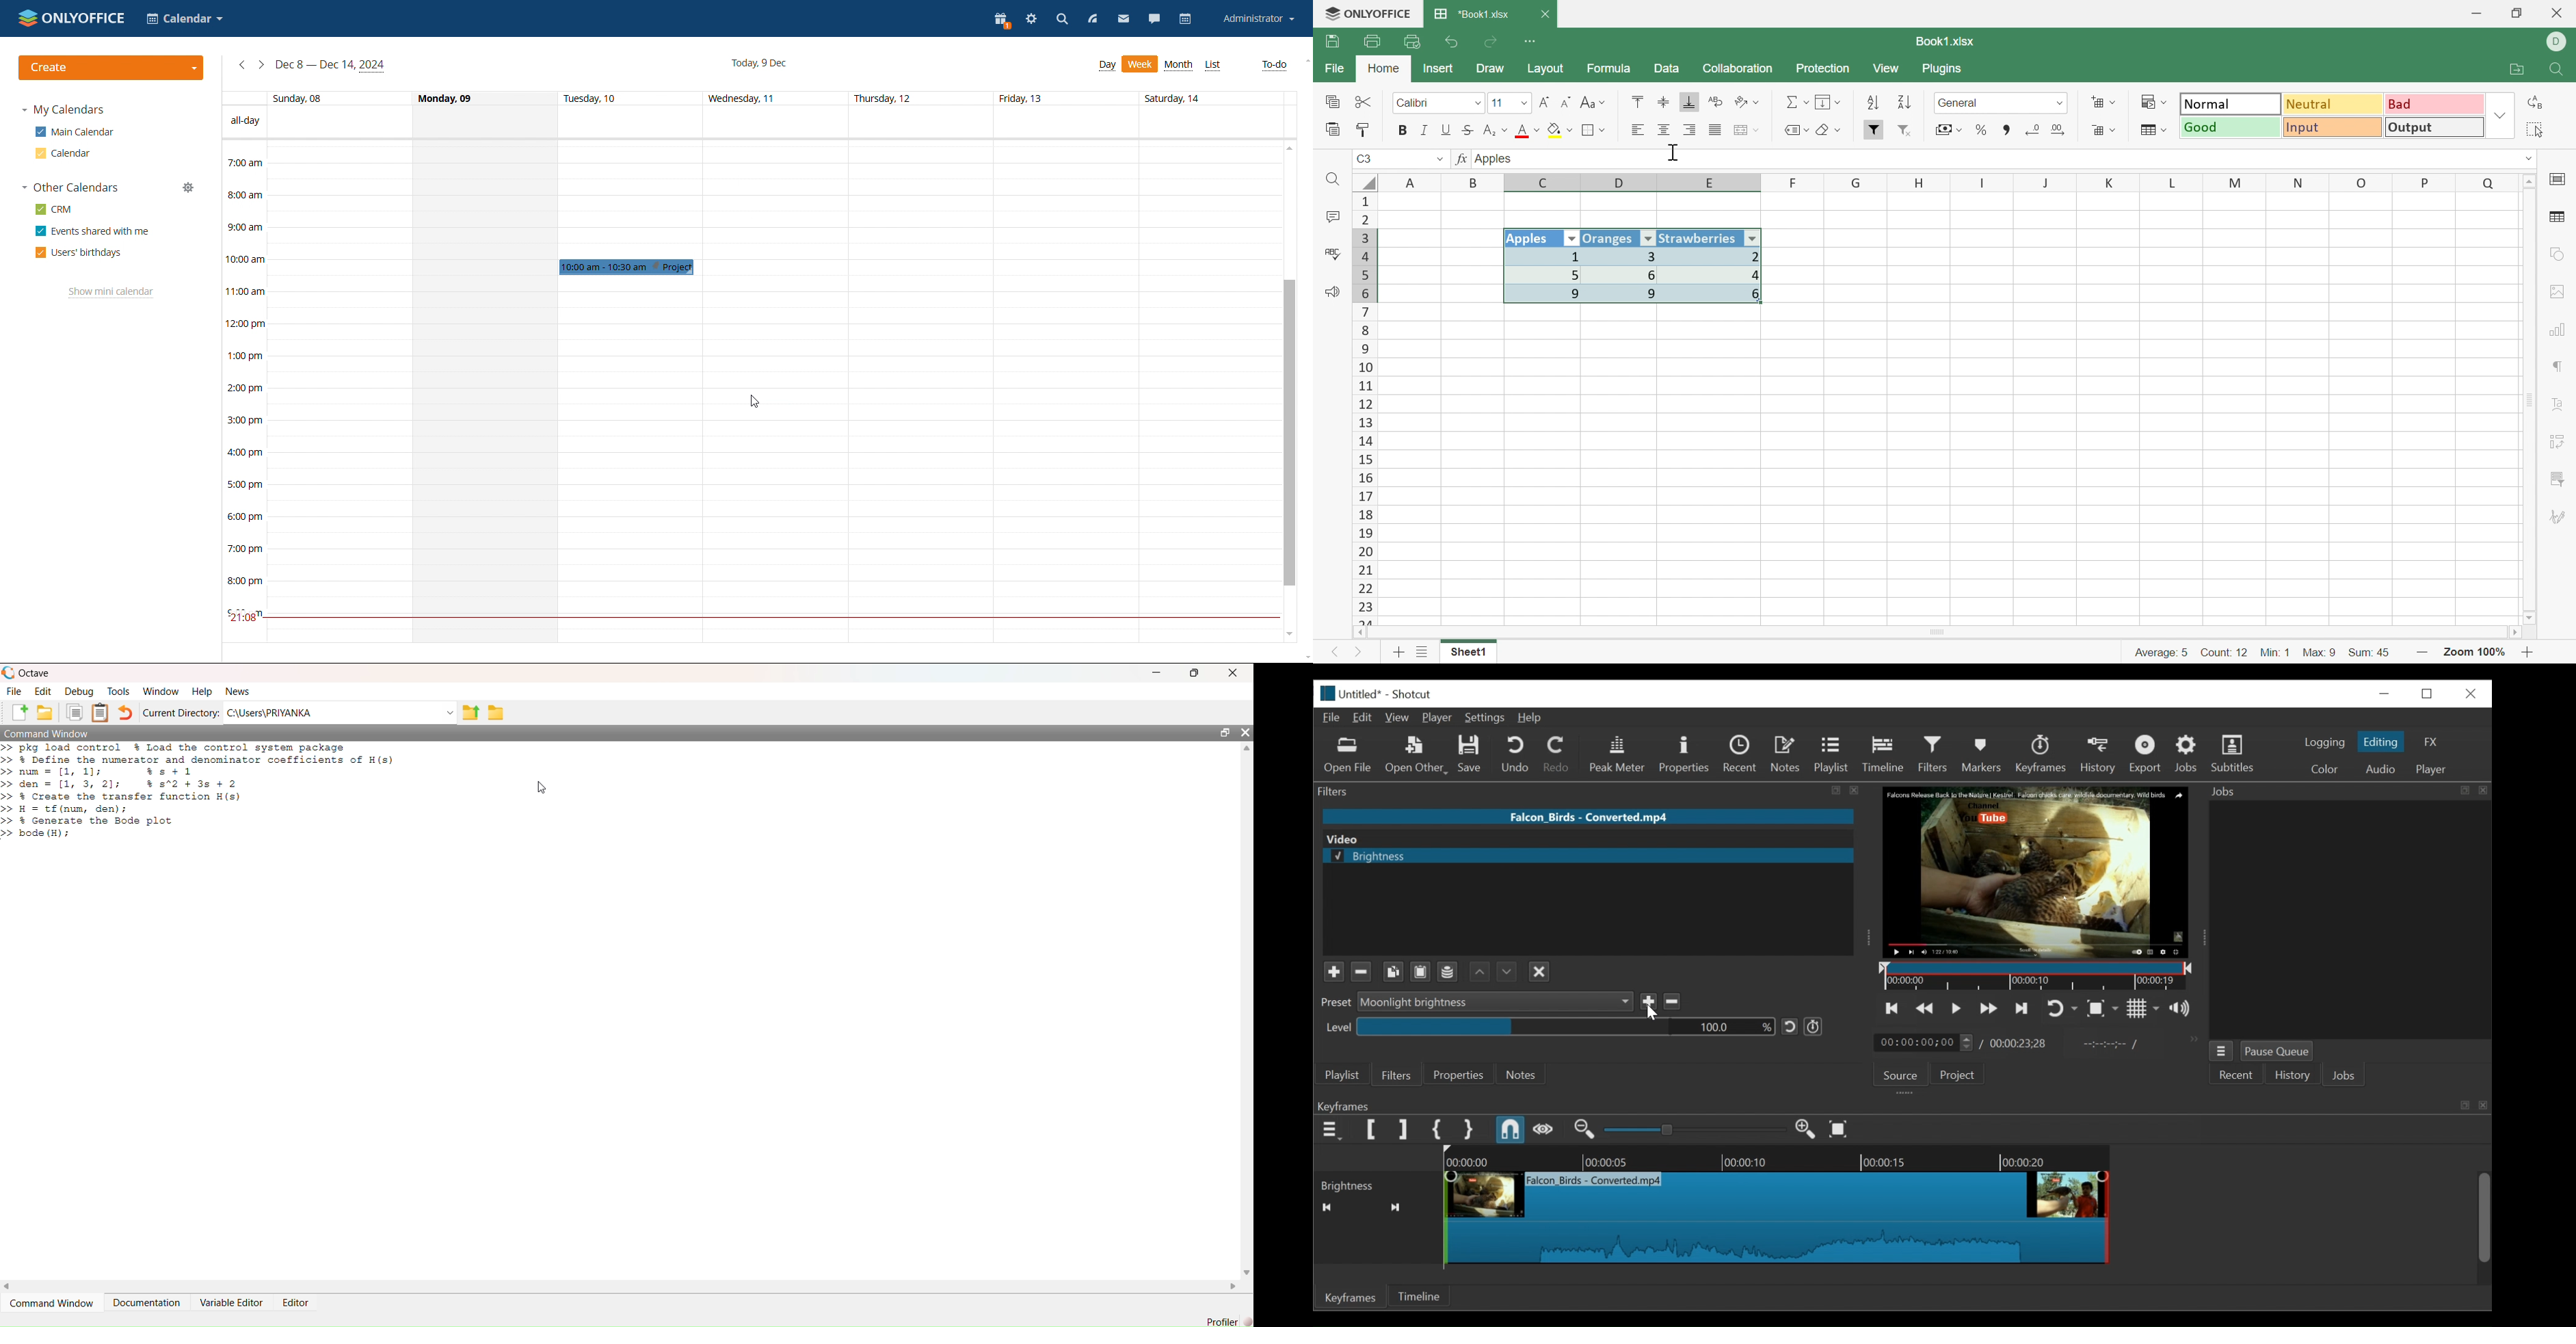 The height and width of the screenshot is (1344, 2576). What do you see at coordinates (2144, 1009) in the screenshot?
I see `Toggle grid display on the player` at bounding box center [2144, 1009].